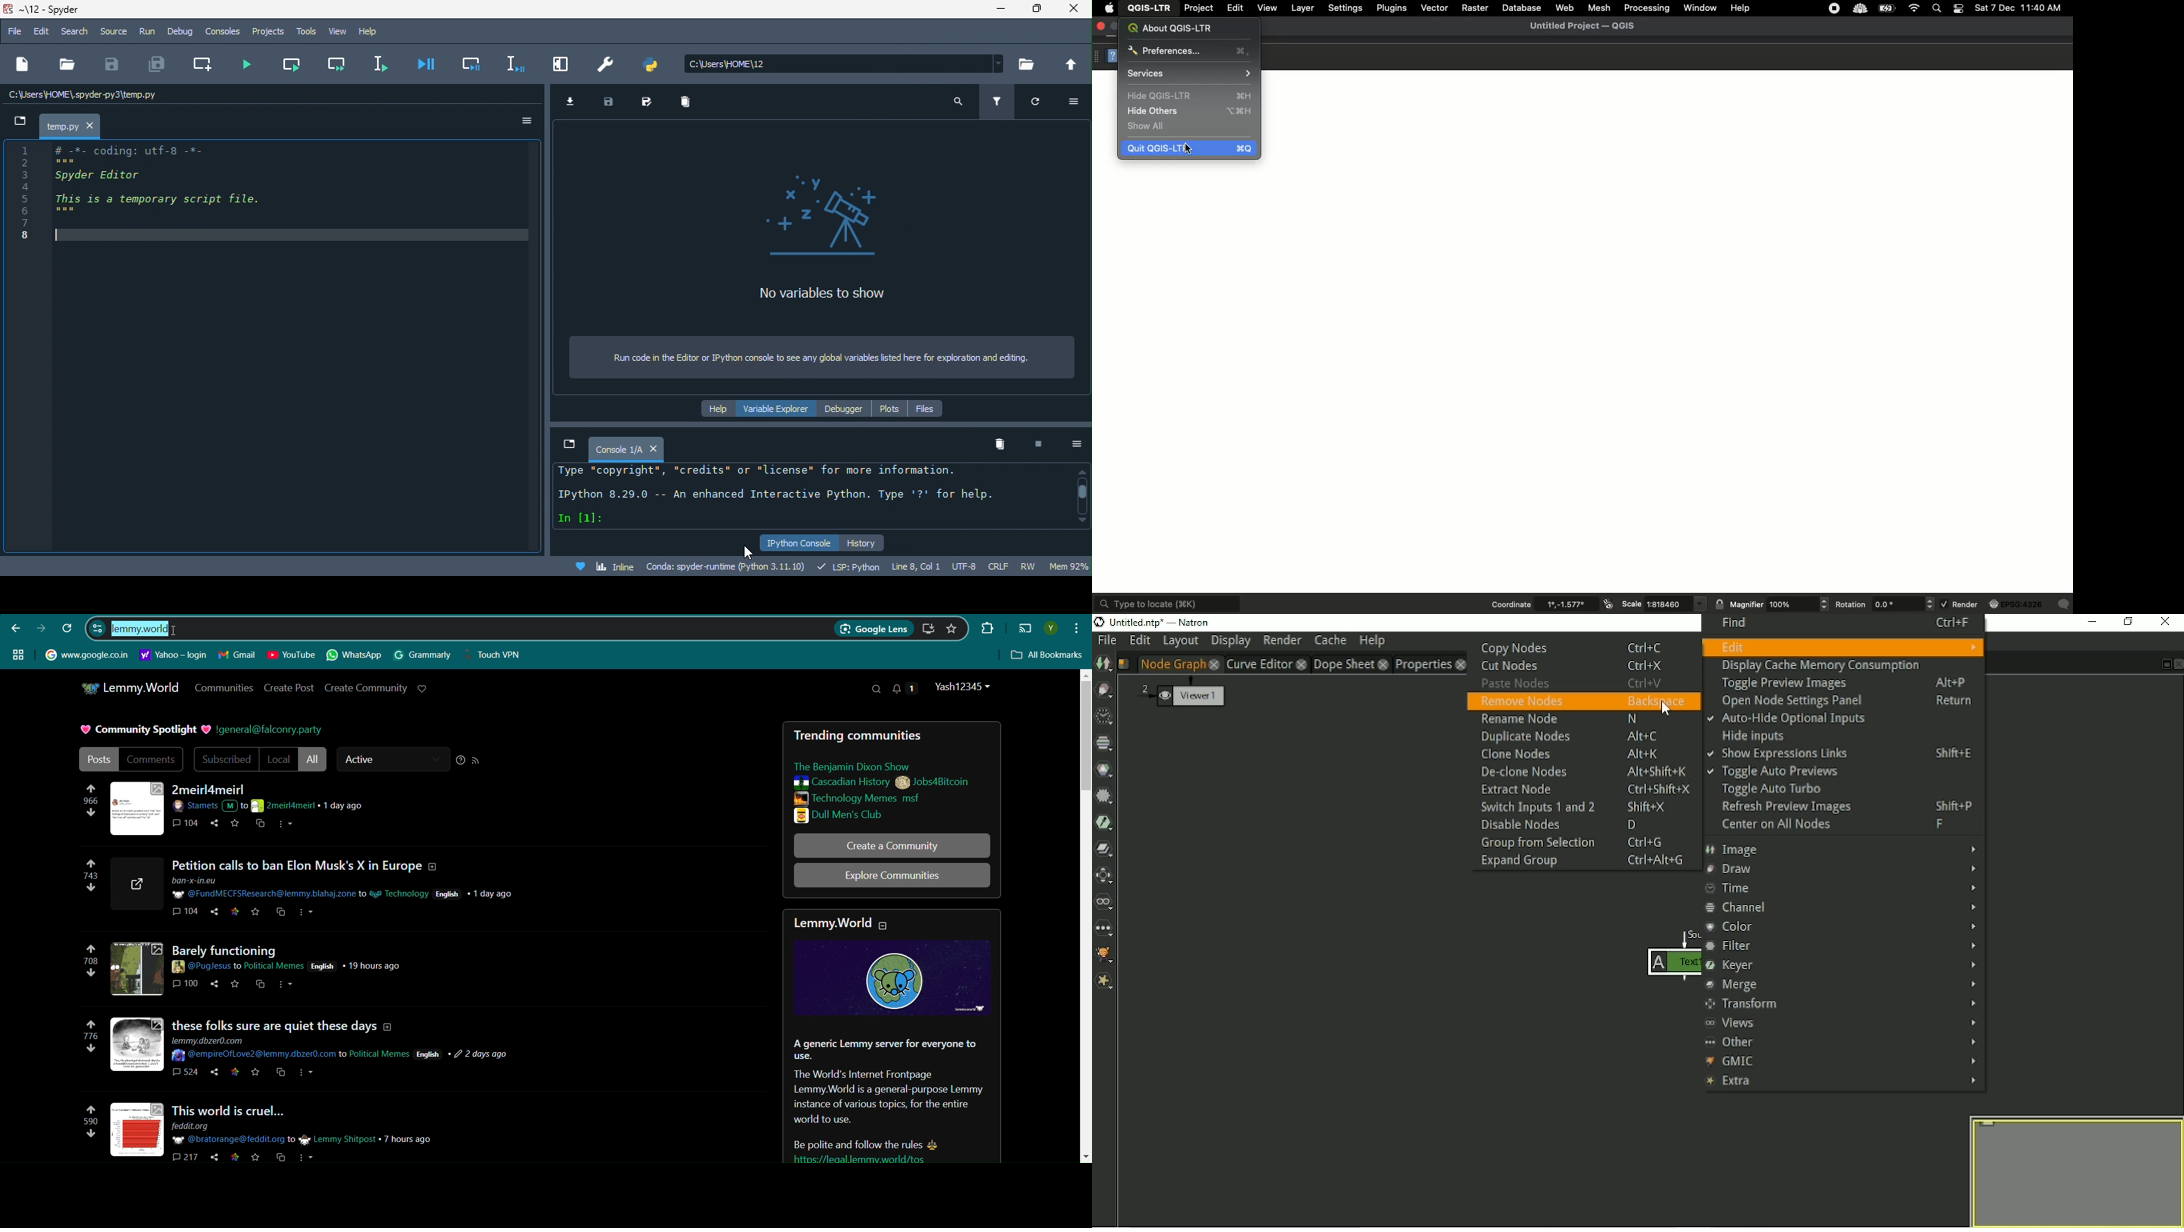  What do you see at coordinates (1149, 126) in the screenshot?
I see `Show all` at bounding box center [1149, 126].